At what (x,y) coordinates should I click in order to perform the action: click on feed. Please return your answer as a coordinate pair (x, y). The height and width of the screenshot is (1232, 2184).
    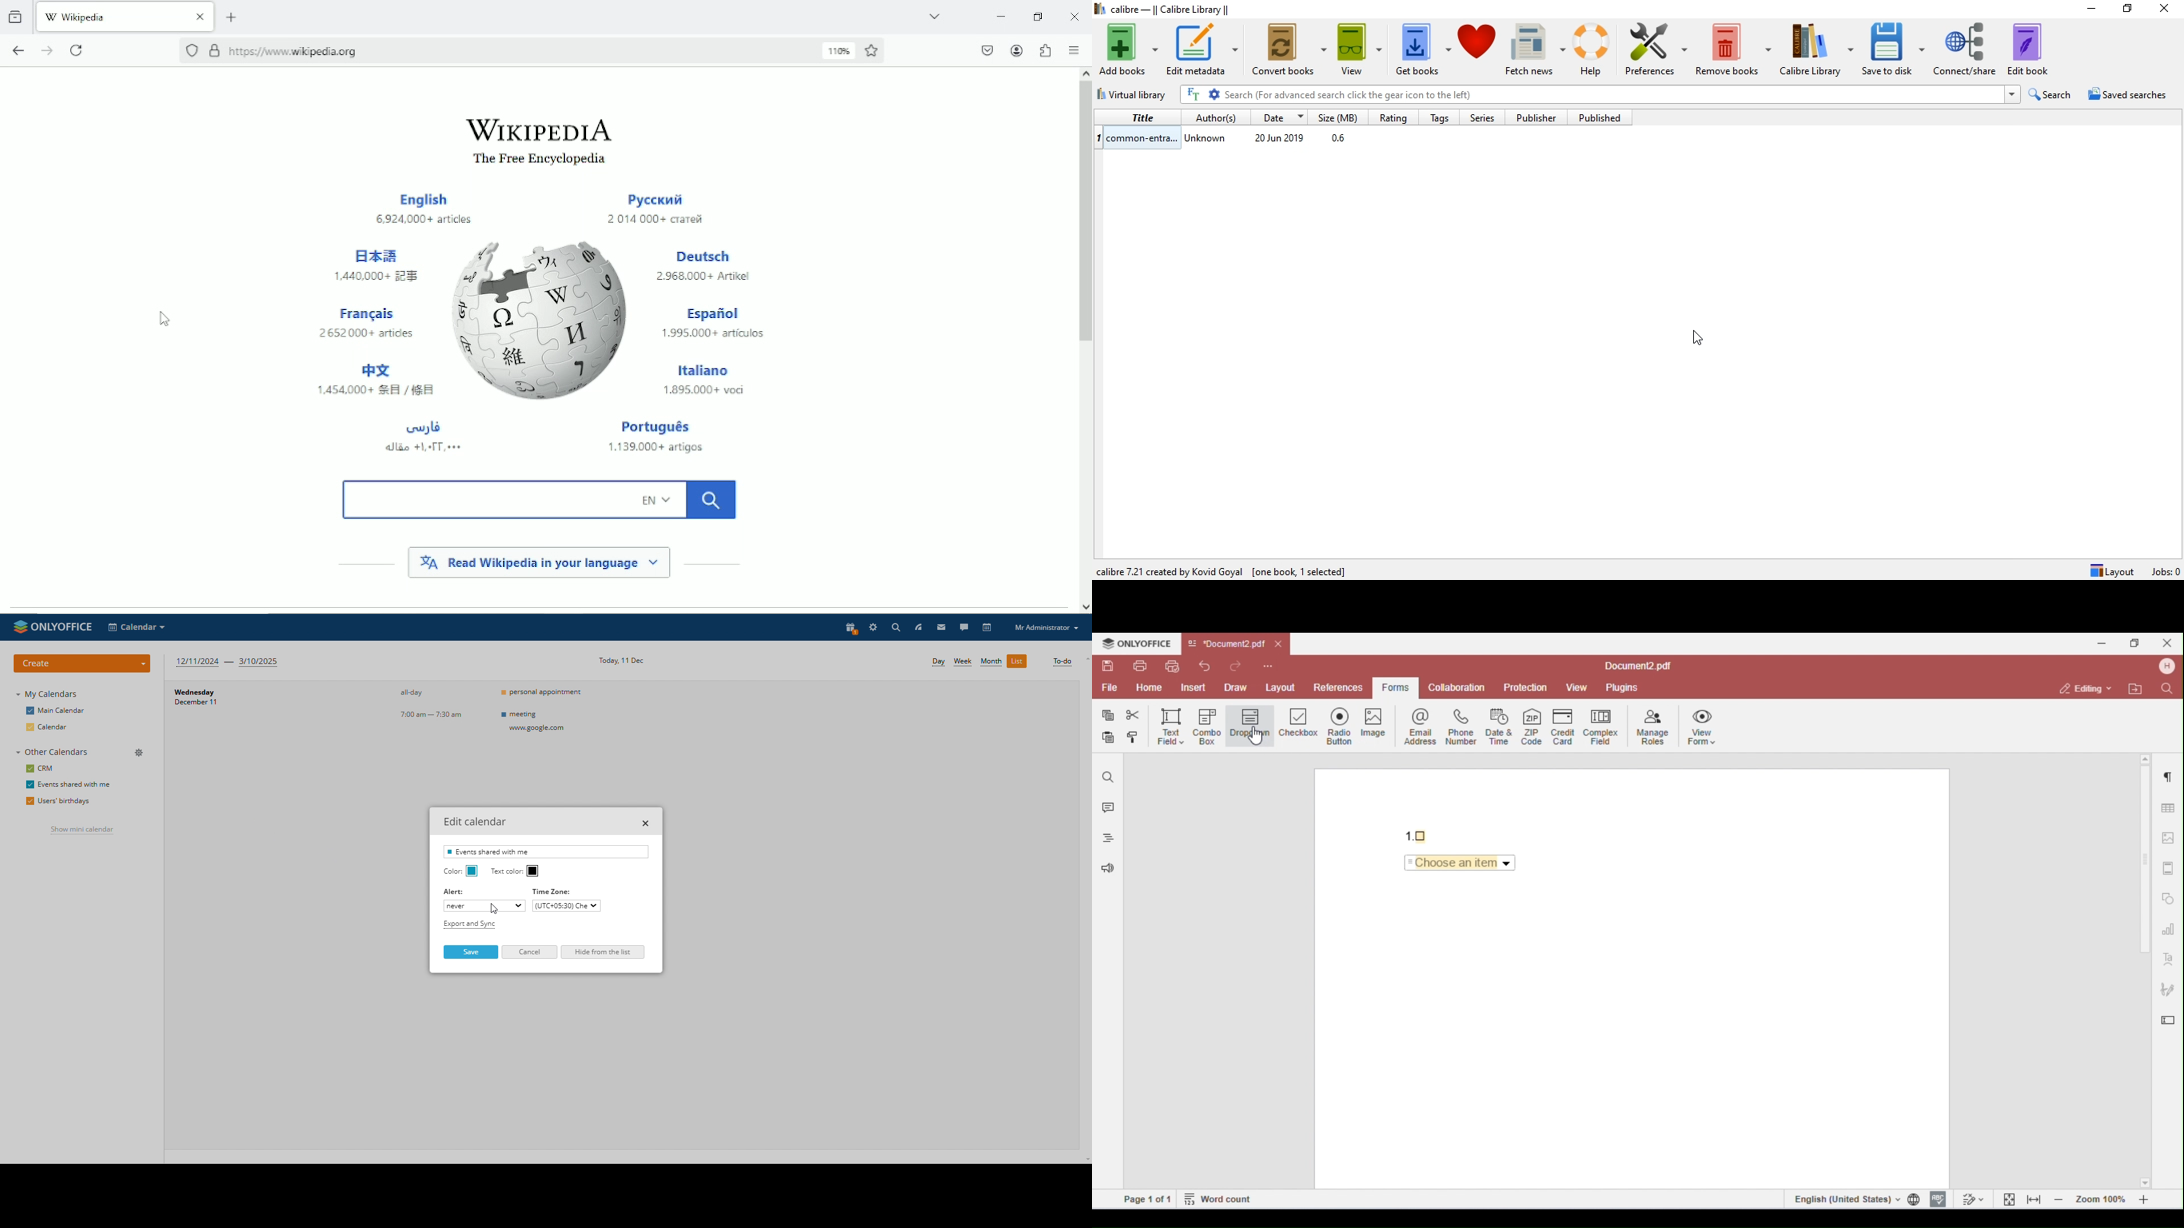
    Looking at the image, I should click on (917, 628).